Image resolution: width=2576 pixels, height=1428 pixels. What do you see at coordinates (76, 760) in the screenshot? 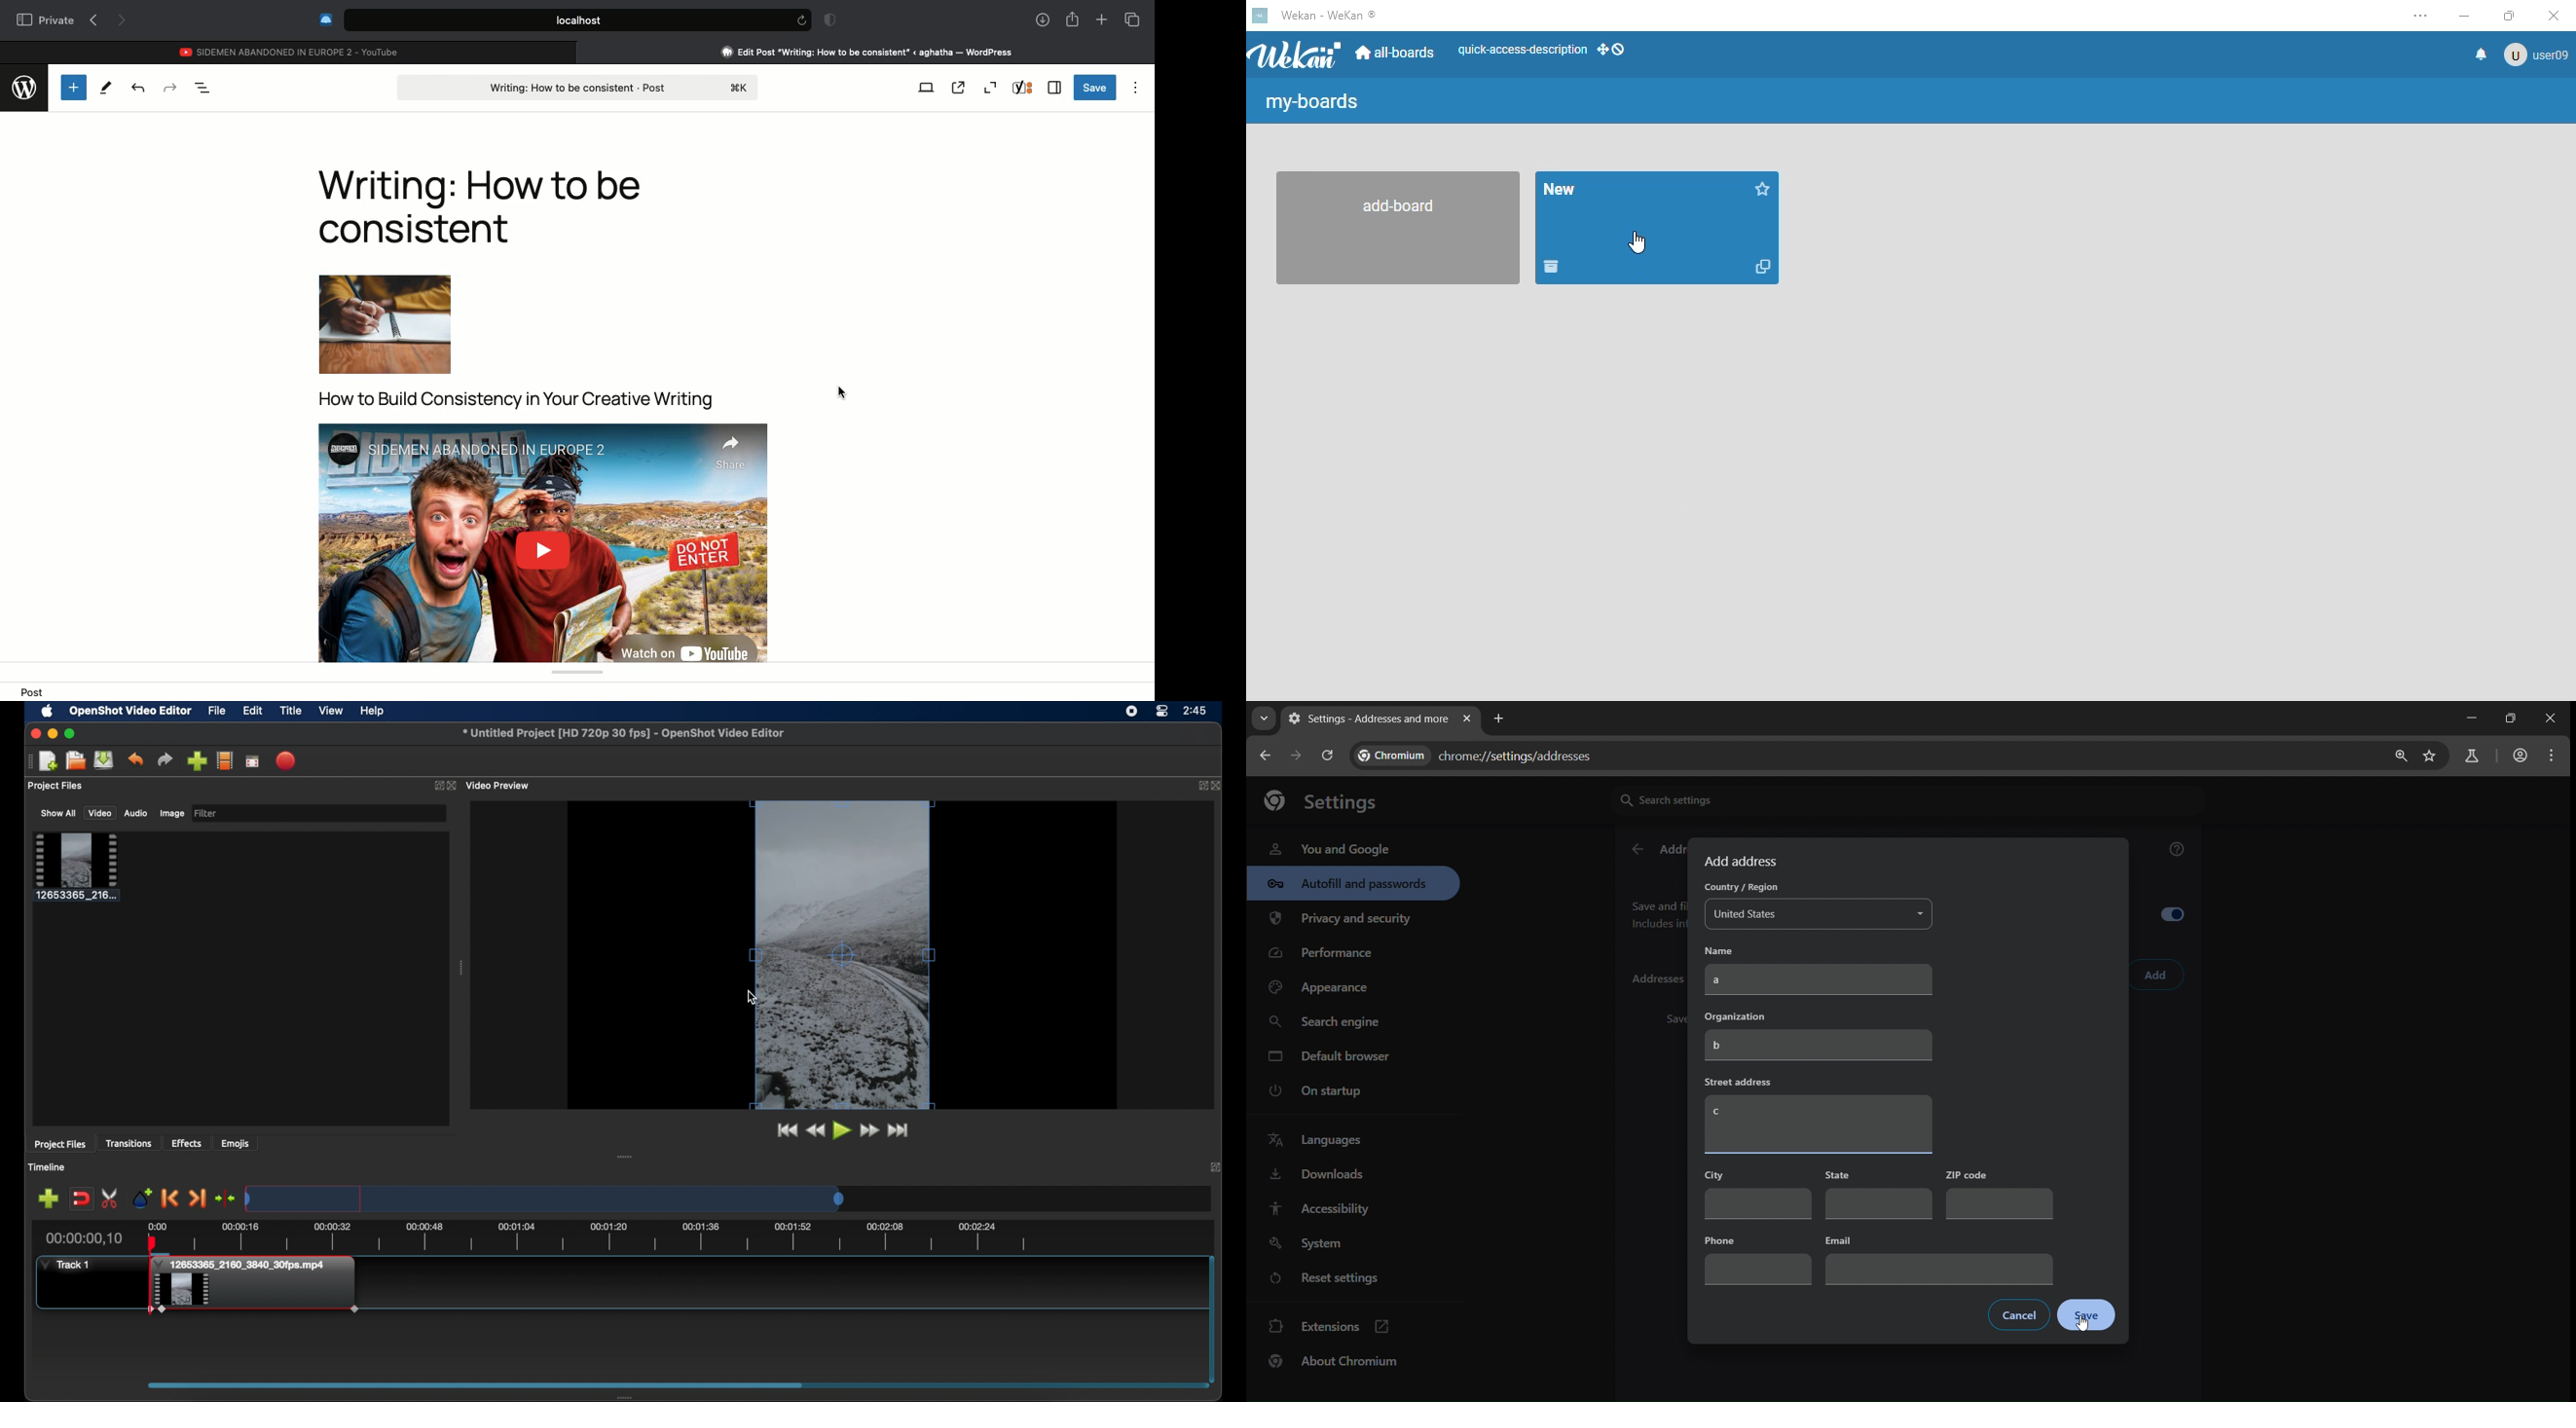
I see `open project` at bounding box center [76, 760].